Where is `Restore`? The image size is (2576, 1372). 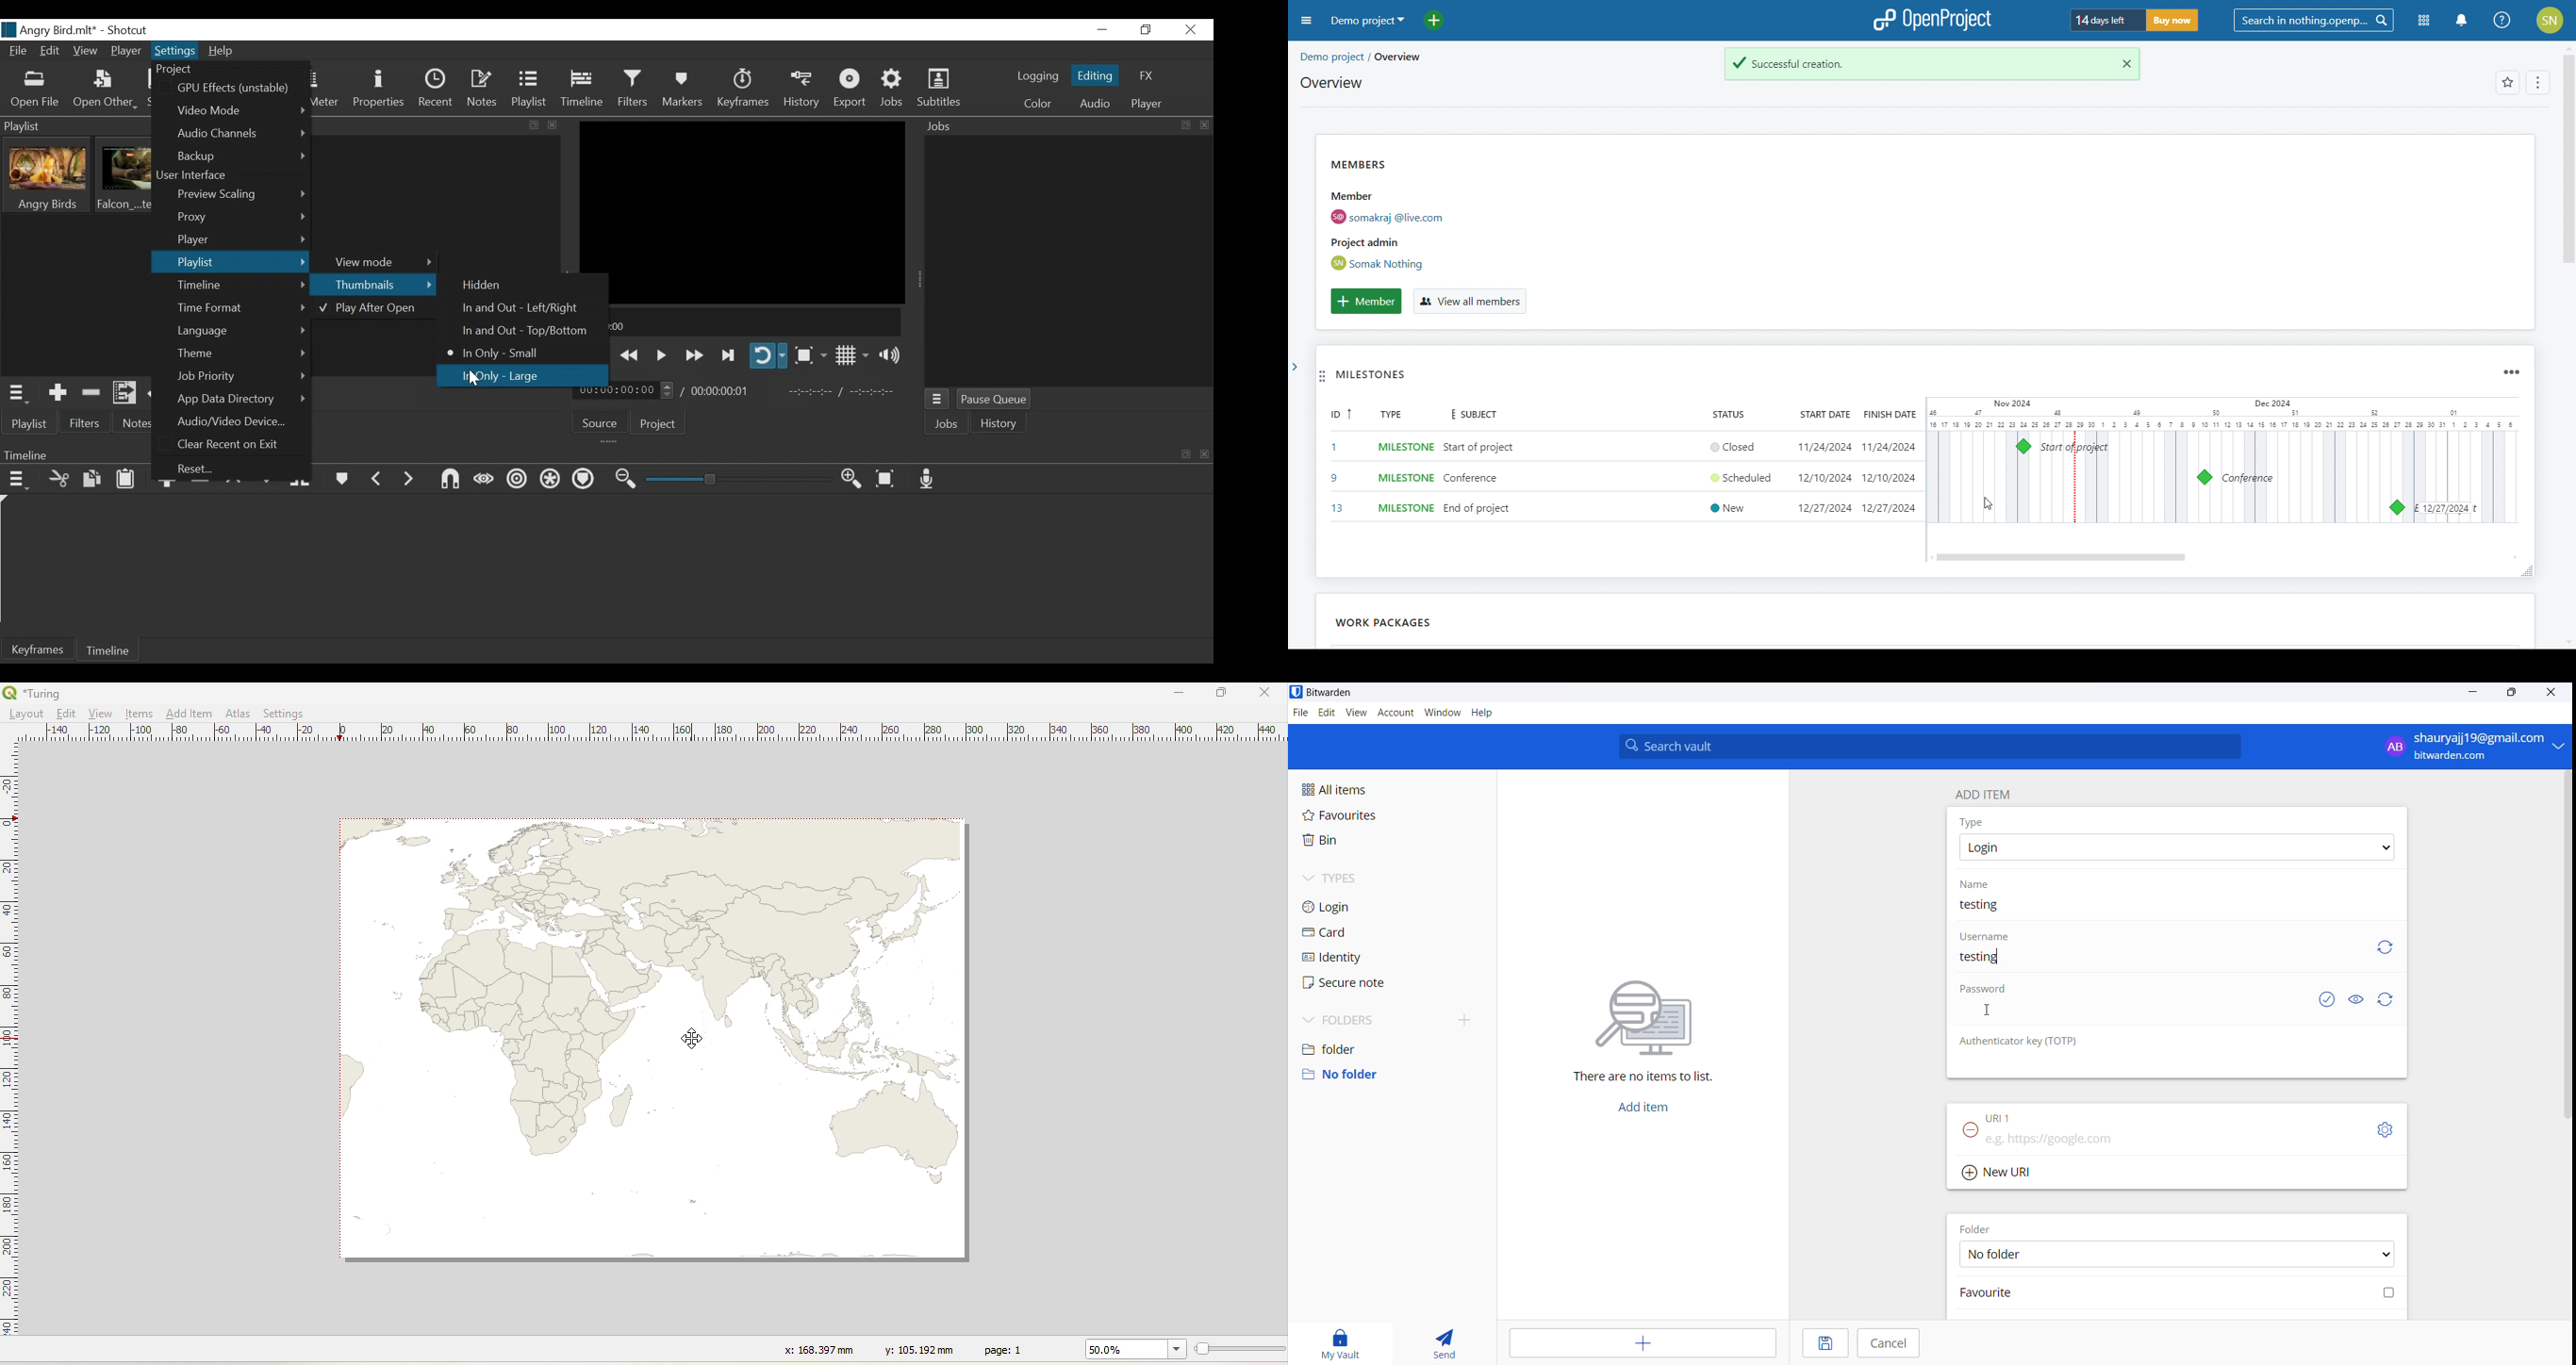
Restore is located at coordinates (1145, 30).